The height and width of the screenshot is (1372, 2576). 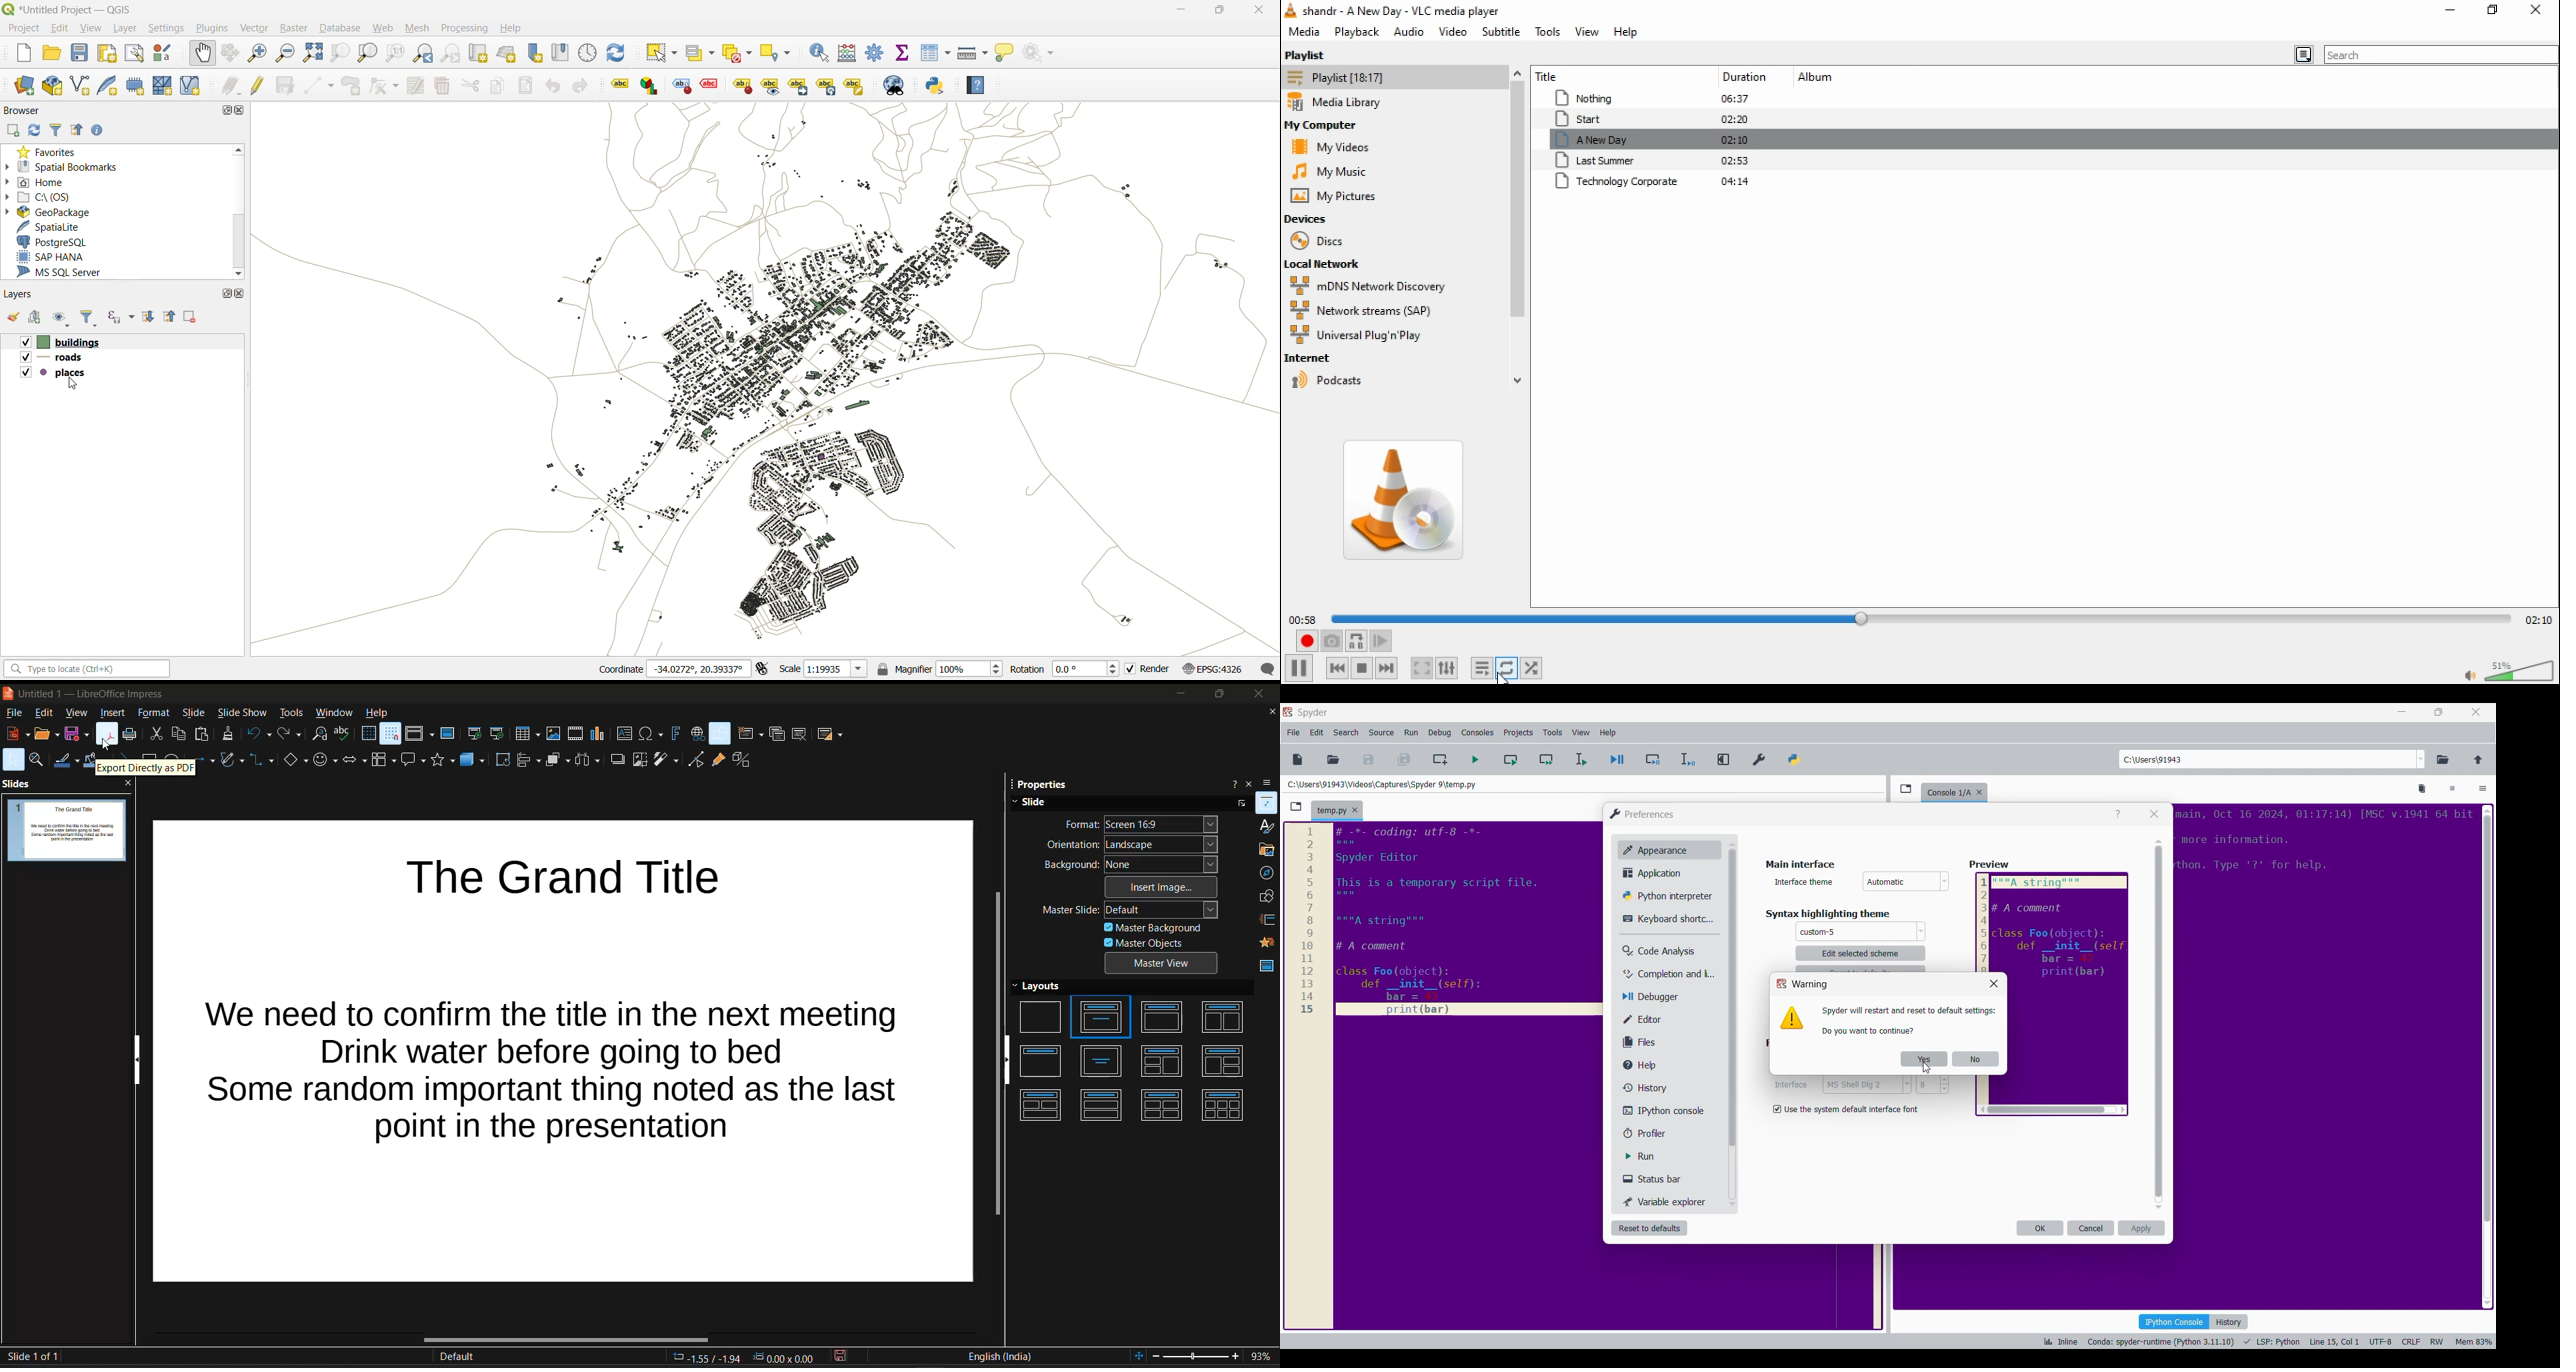 I want to click on print, so click(x=131, y=735).